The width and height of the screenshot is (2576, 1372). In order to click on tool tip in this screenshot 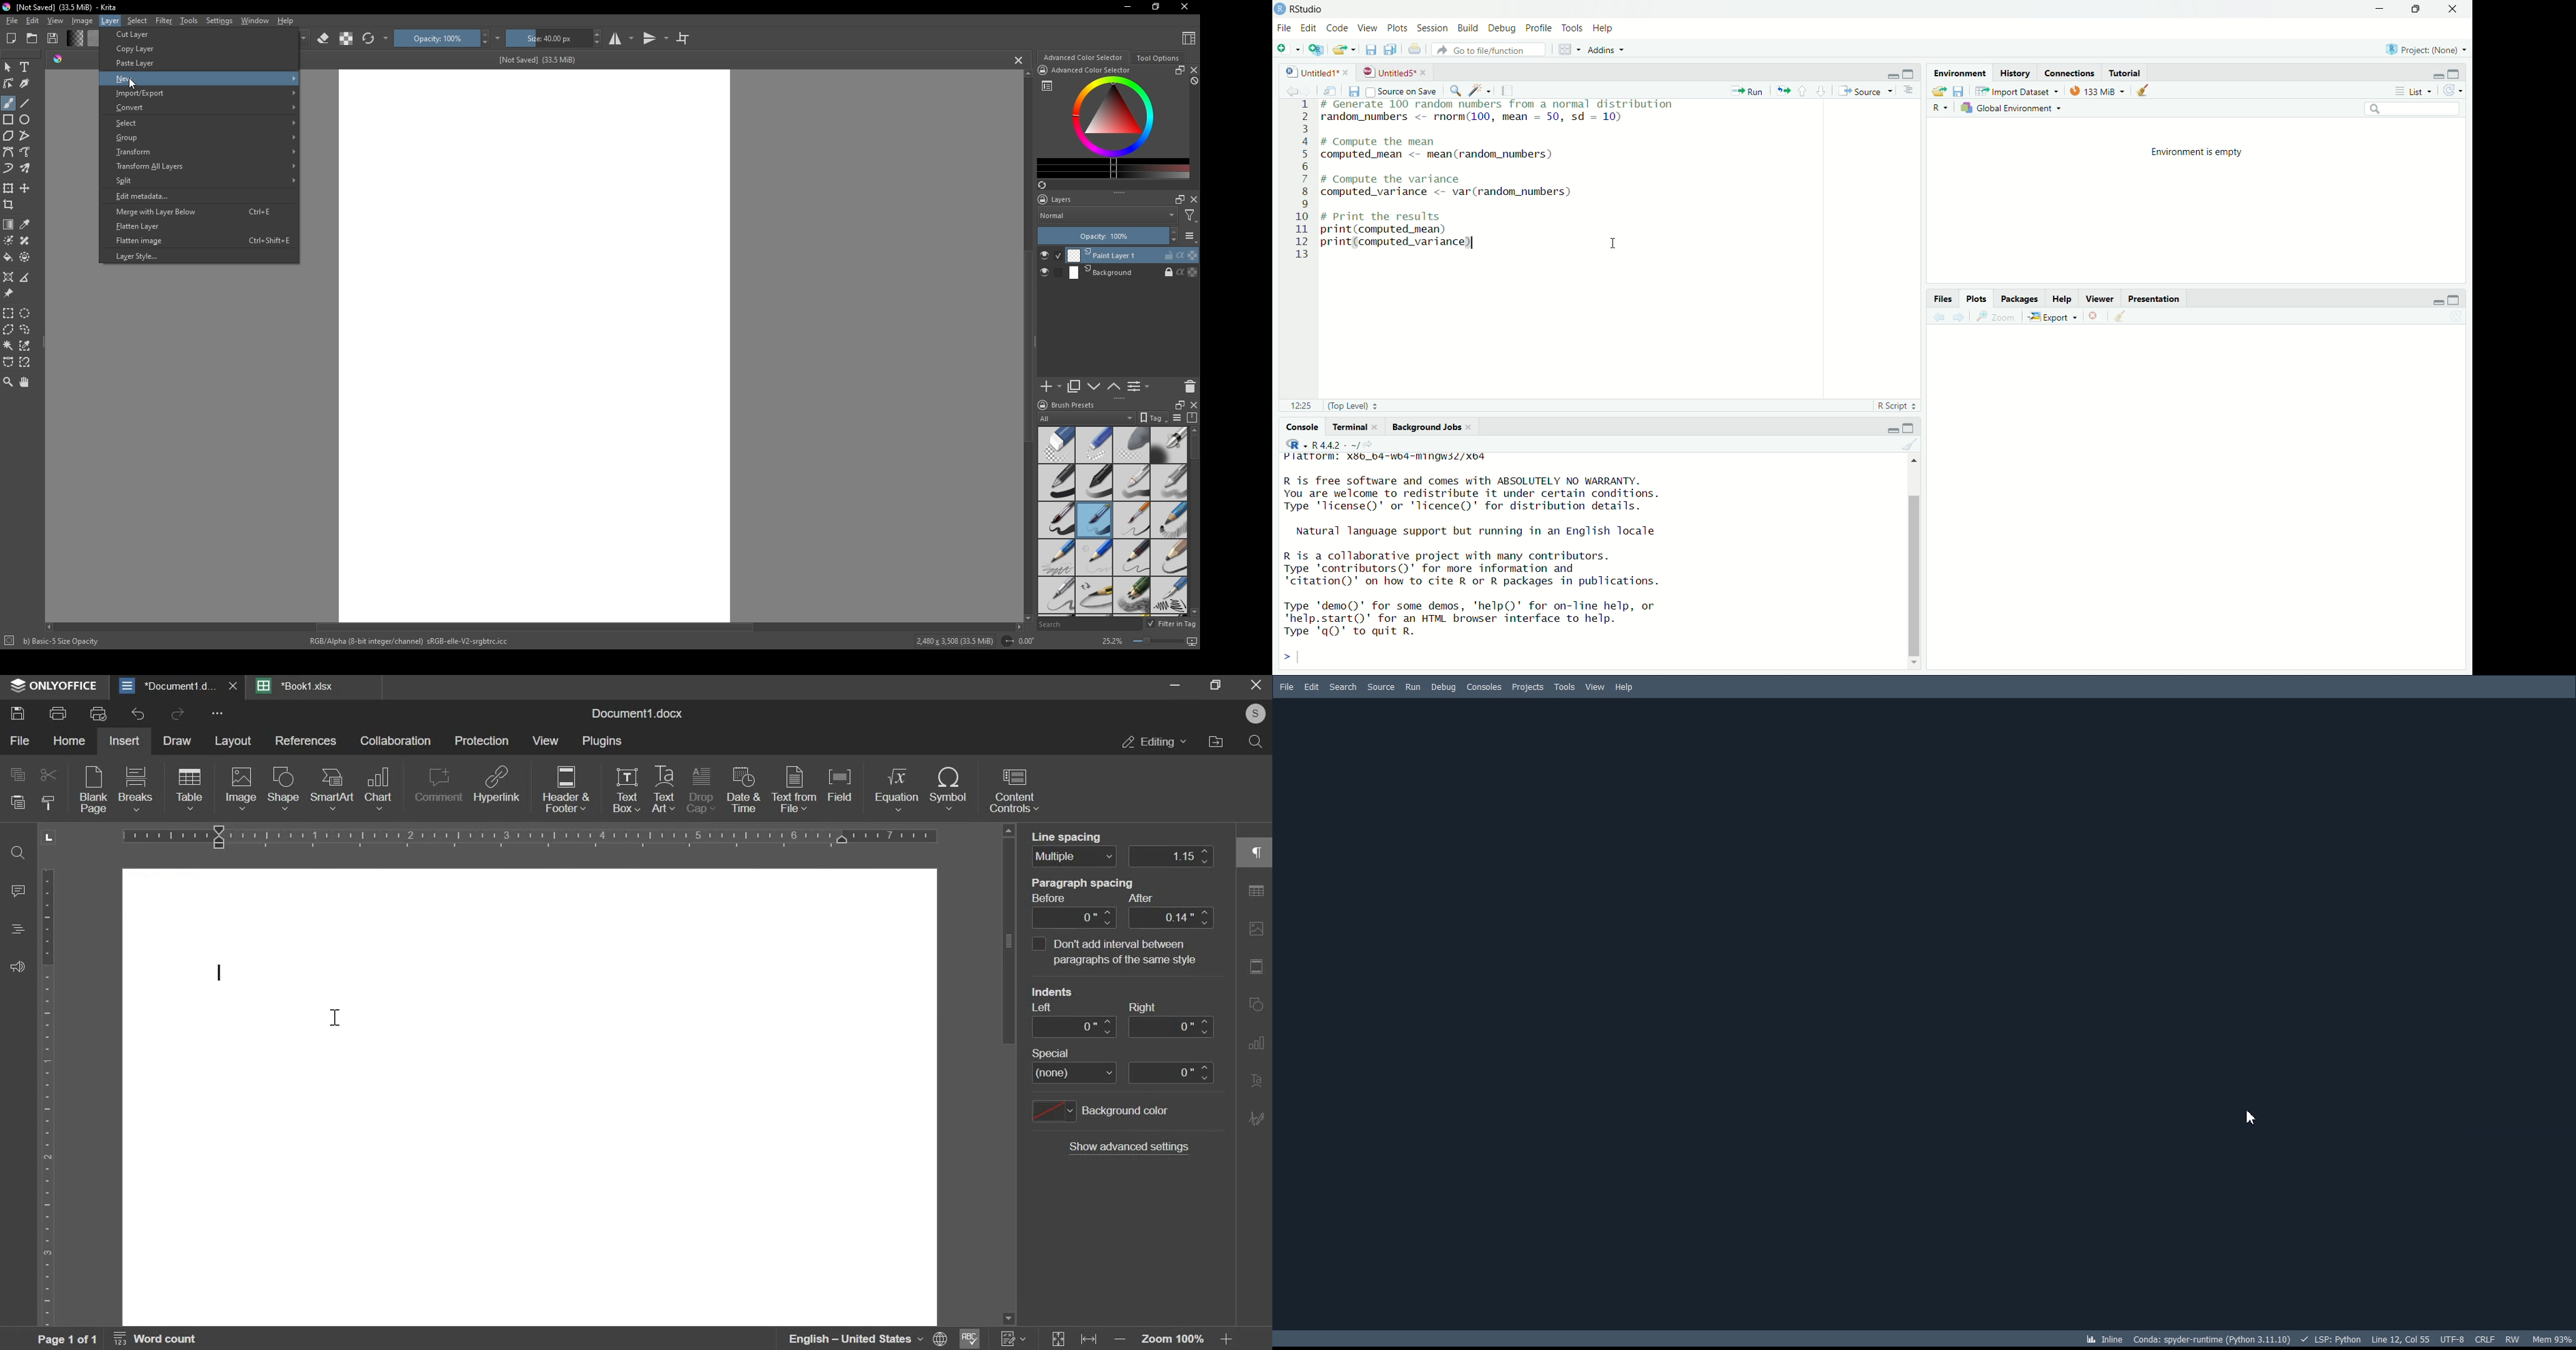, I will do `click(1116, 952)`.